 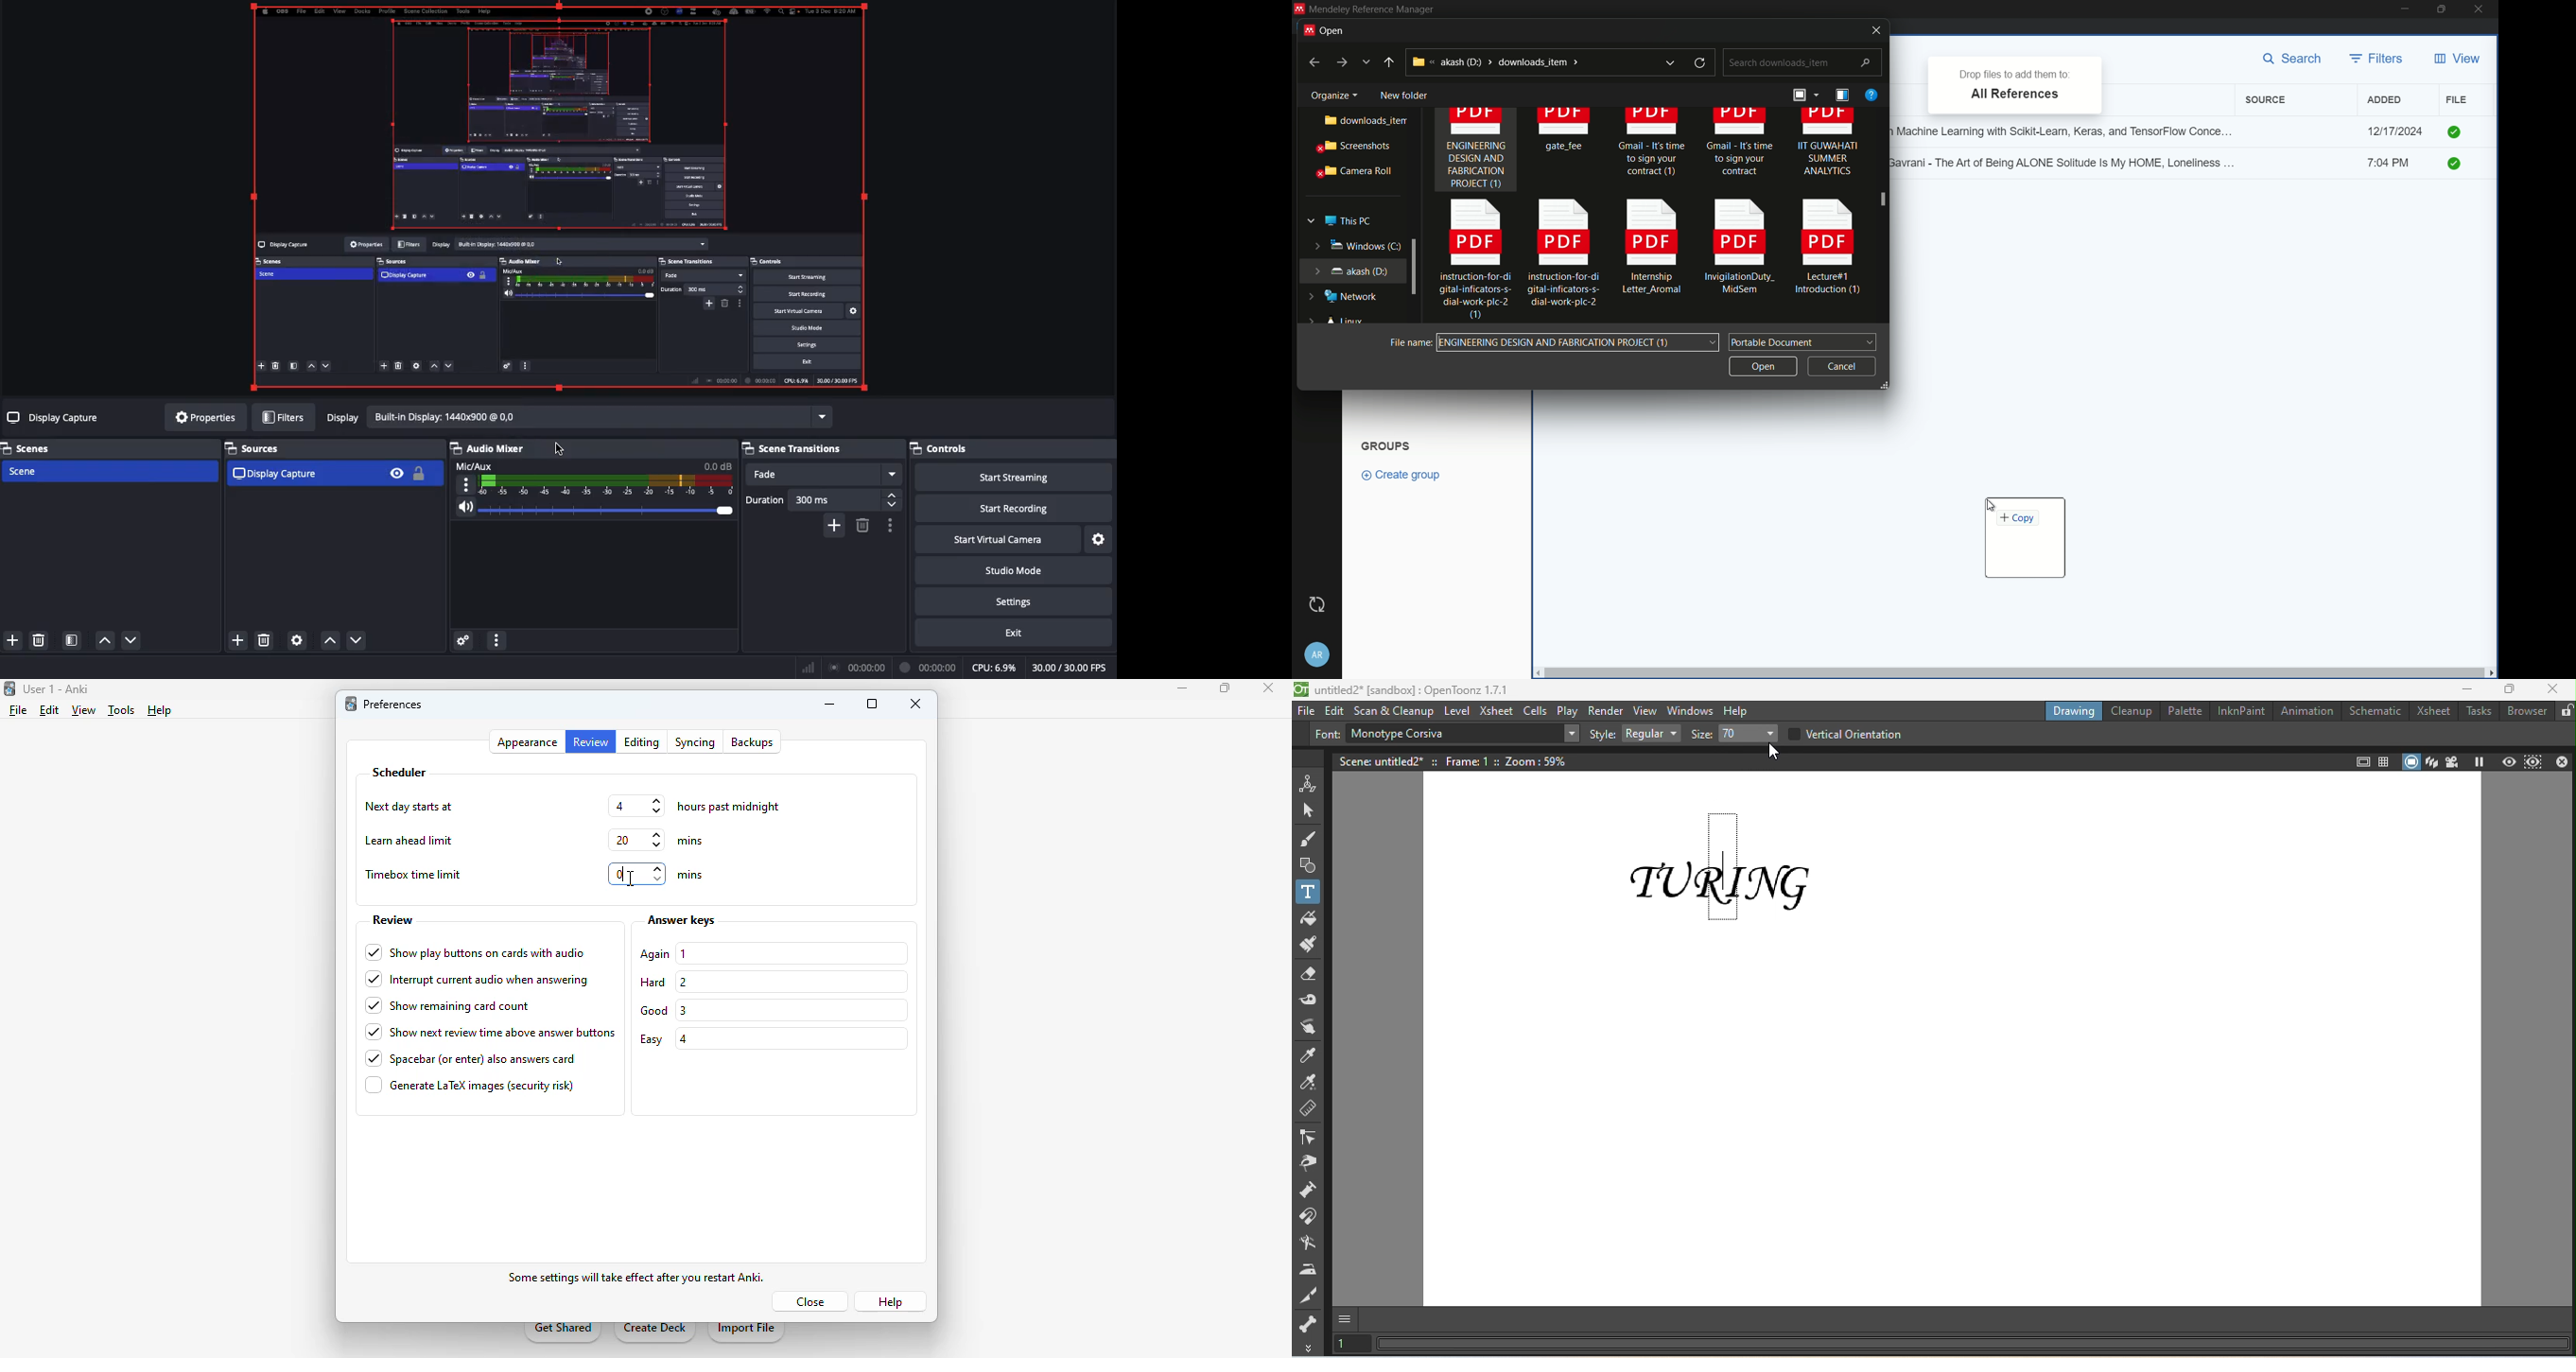 What do you see at coordinates (1476, 152) in the screenshot?
I see `ENGINEERING
DESIGN AND

FABRICATION
PROJECT (1)` at bounding box center [1476, 152].